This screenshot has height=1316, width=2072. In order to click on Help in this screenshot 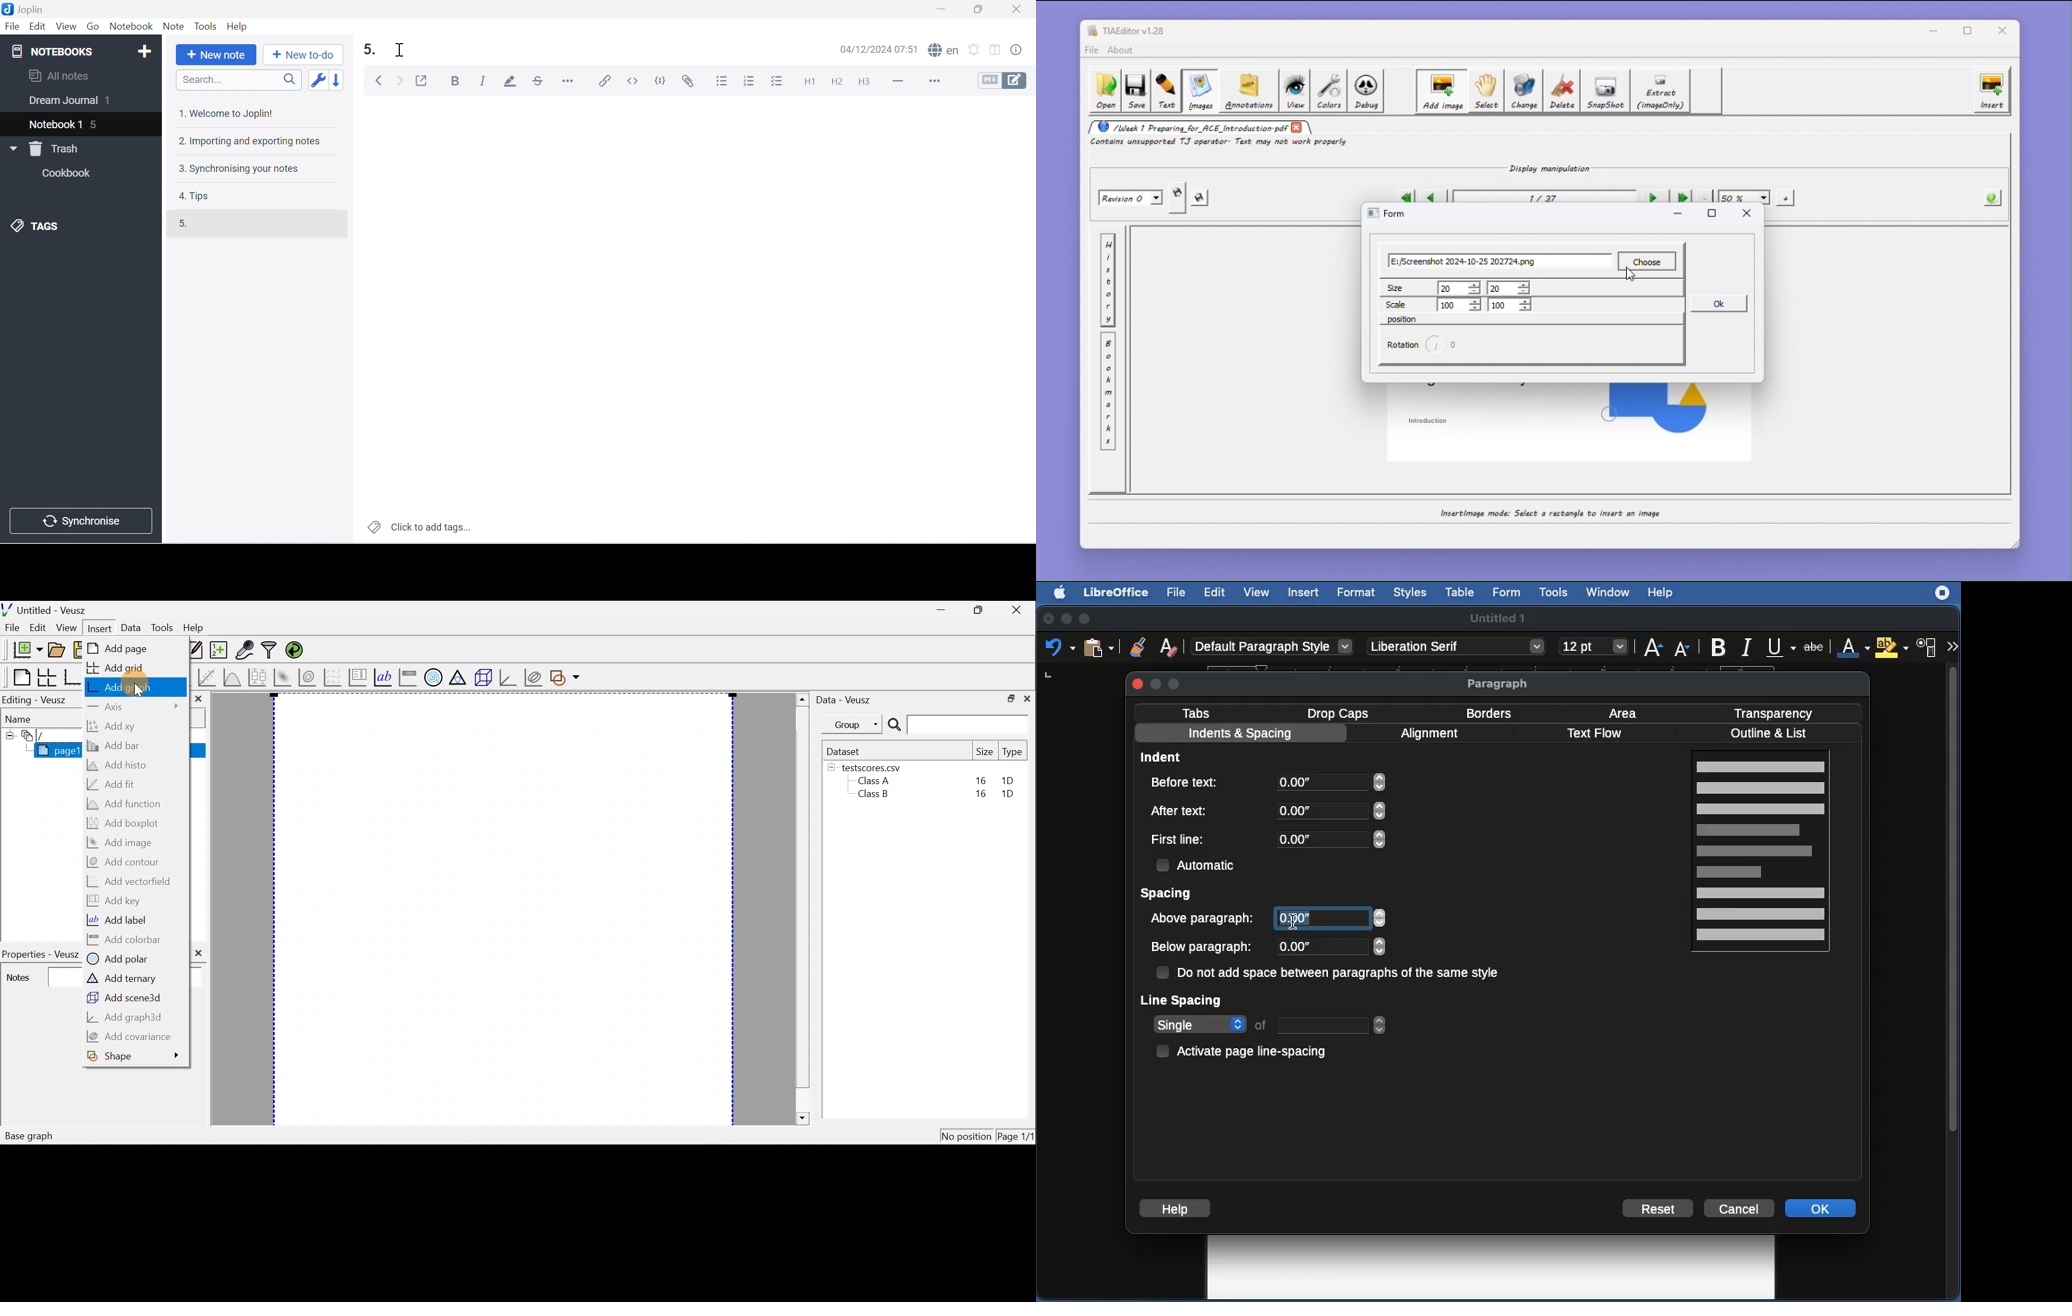, I will do `click(197, 628)`.